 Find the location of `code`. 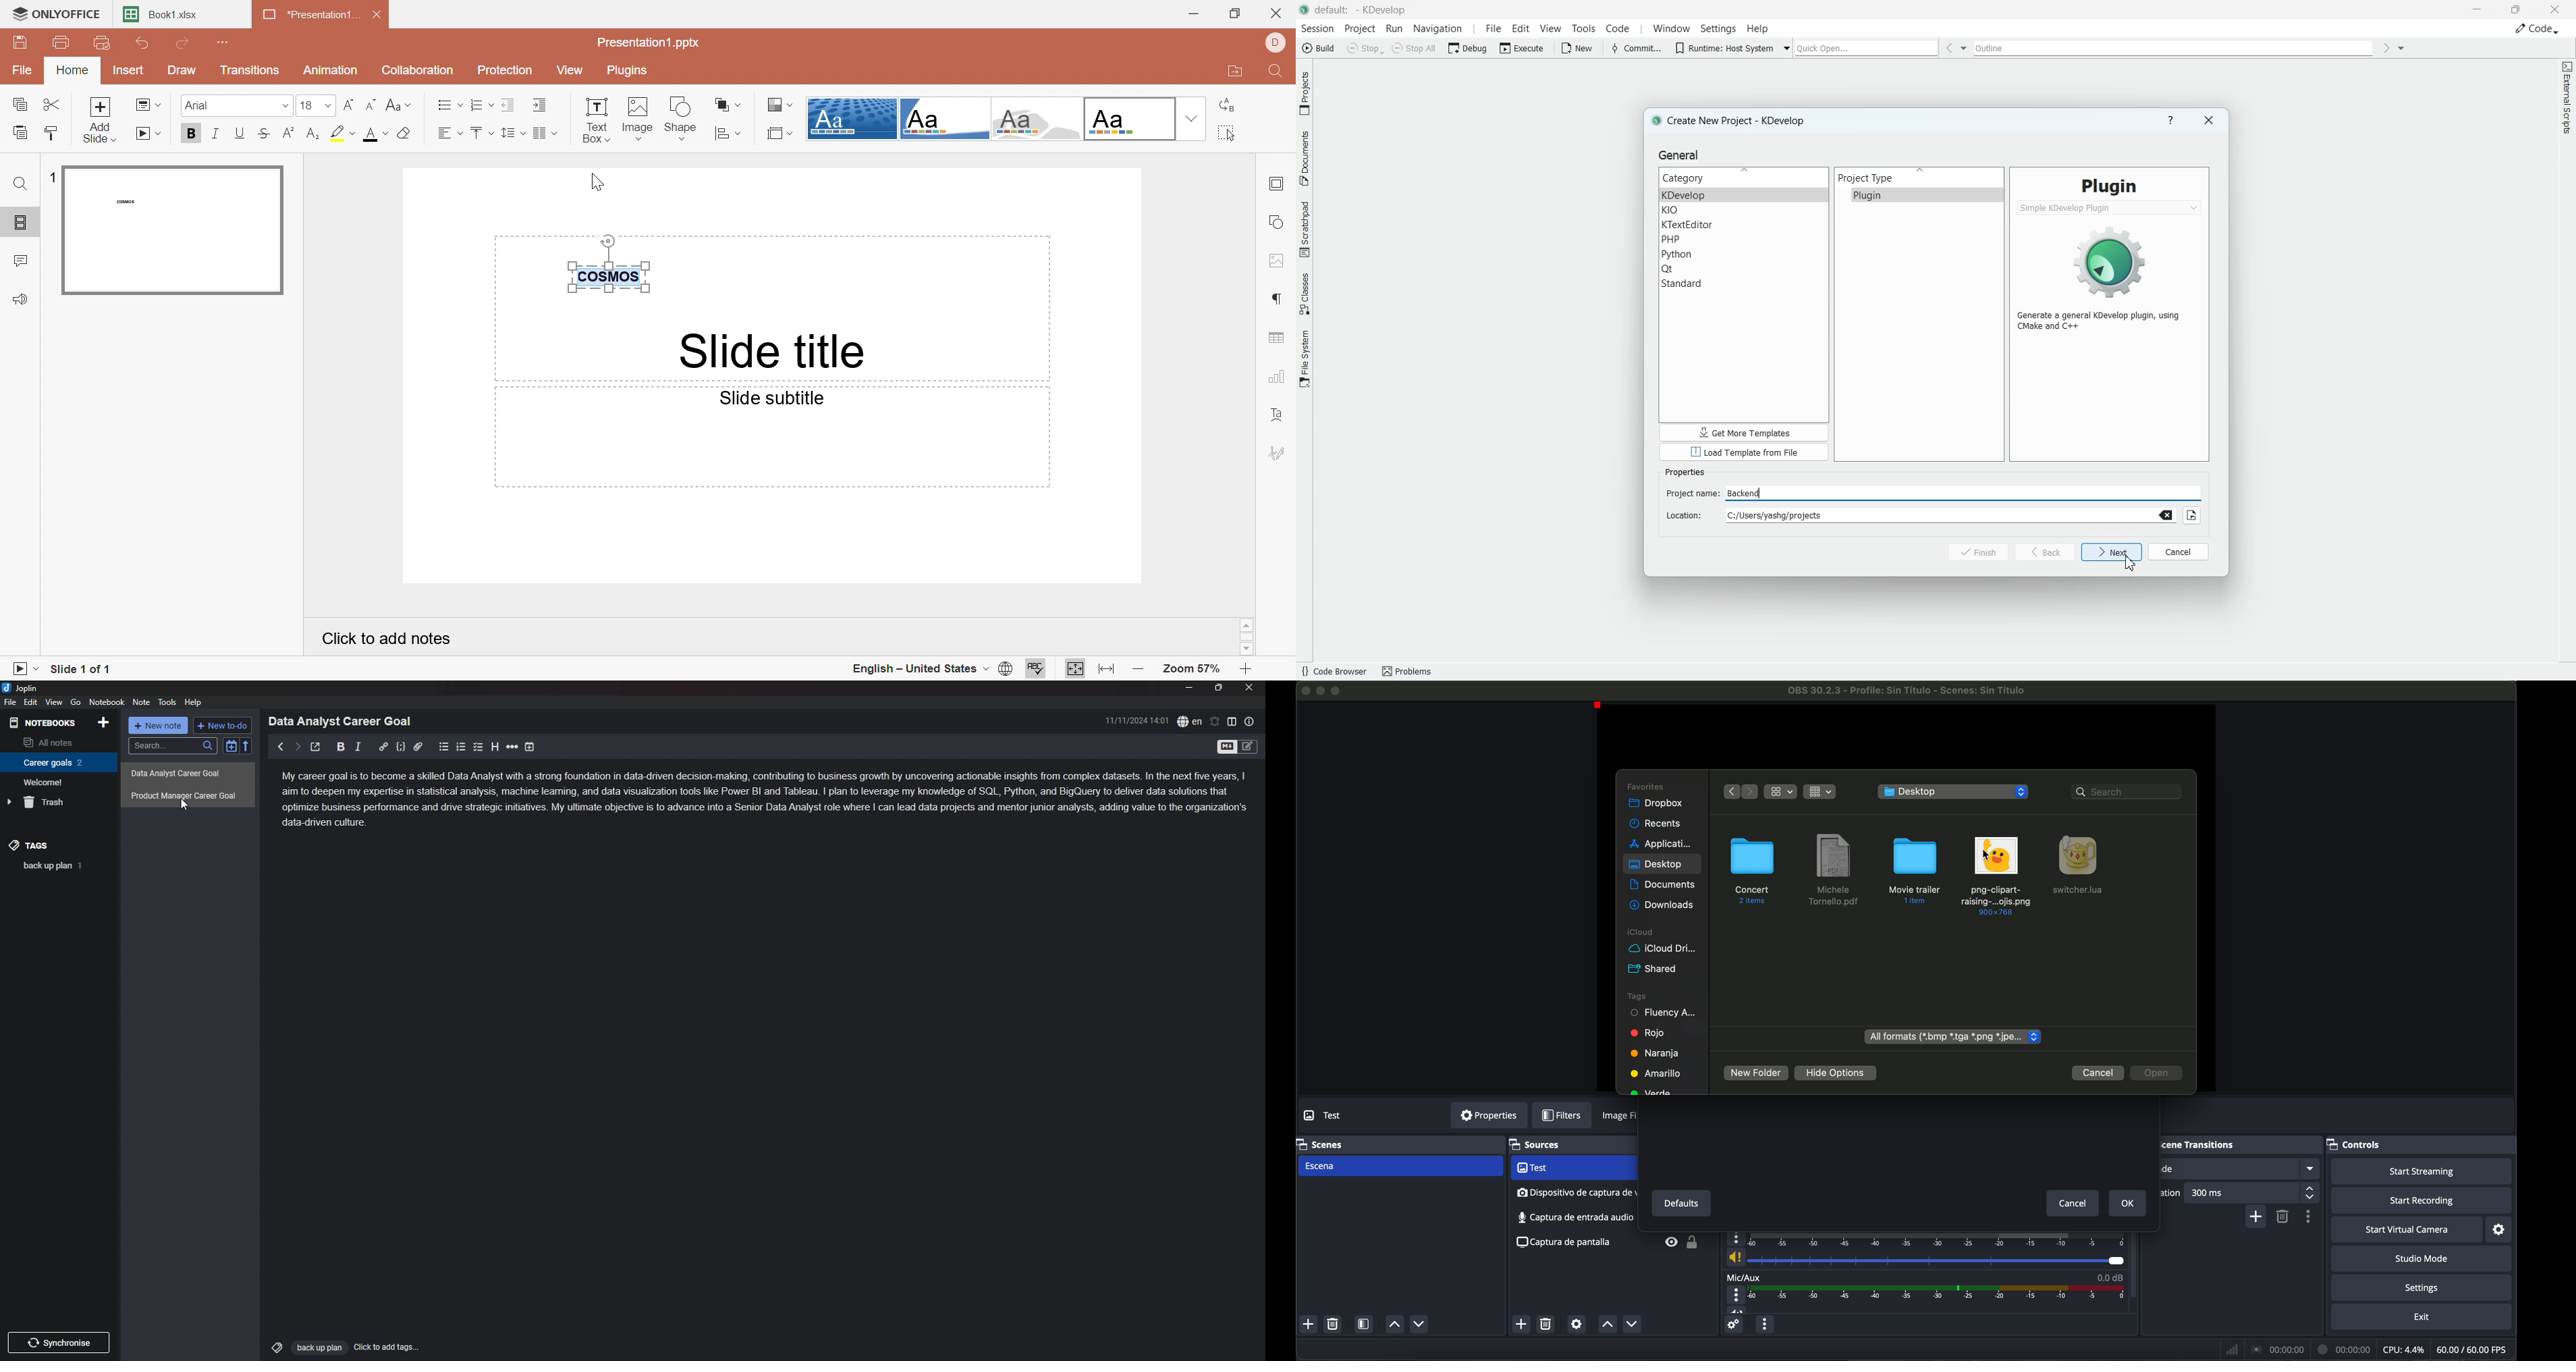

code is located at coordinates (401, 747).